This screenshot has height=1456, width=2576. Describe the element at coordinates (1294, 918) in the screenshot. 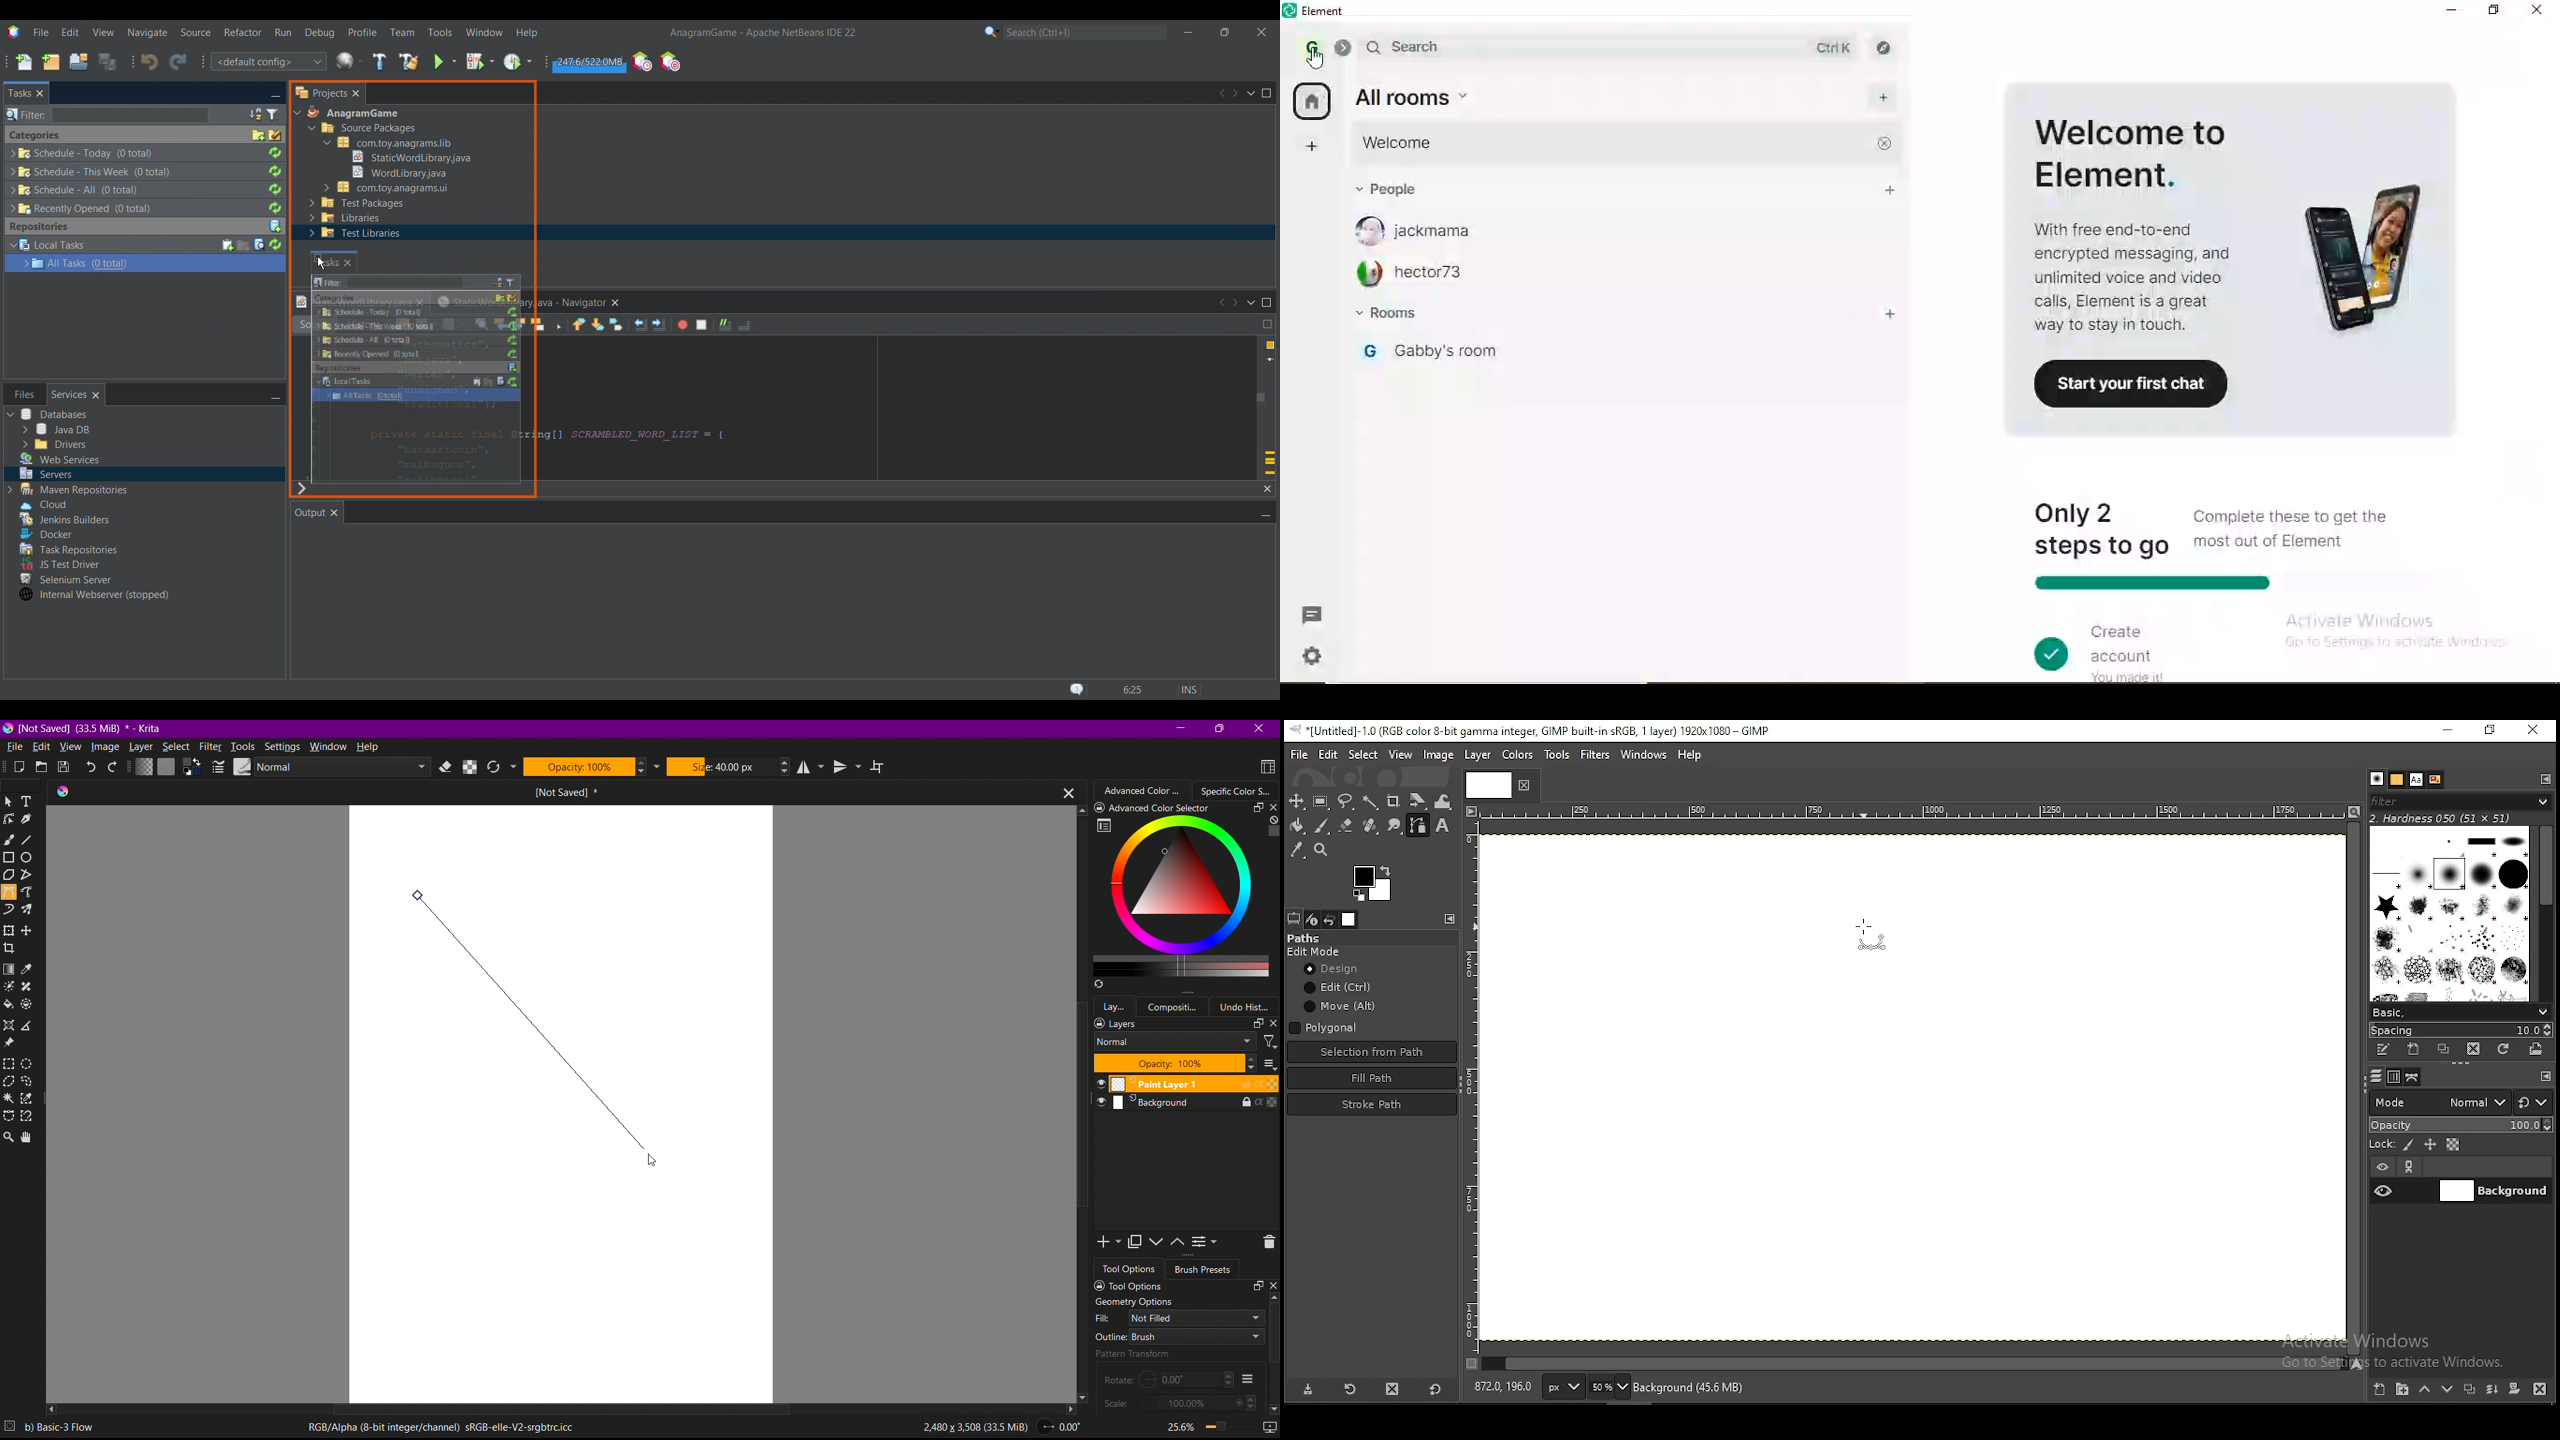

I see `tool options` at that location.